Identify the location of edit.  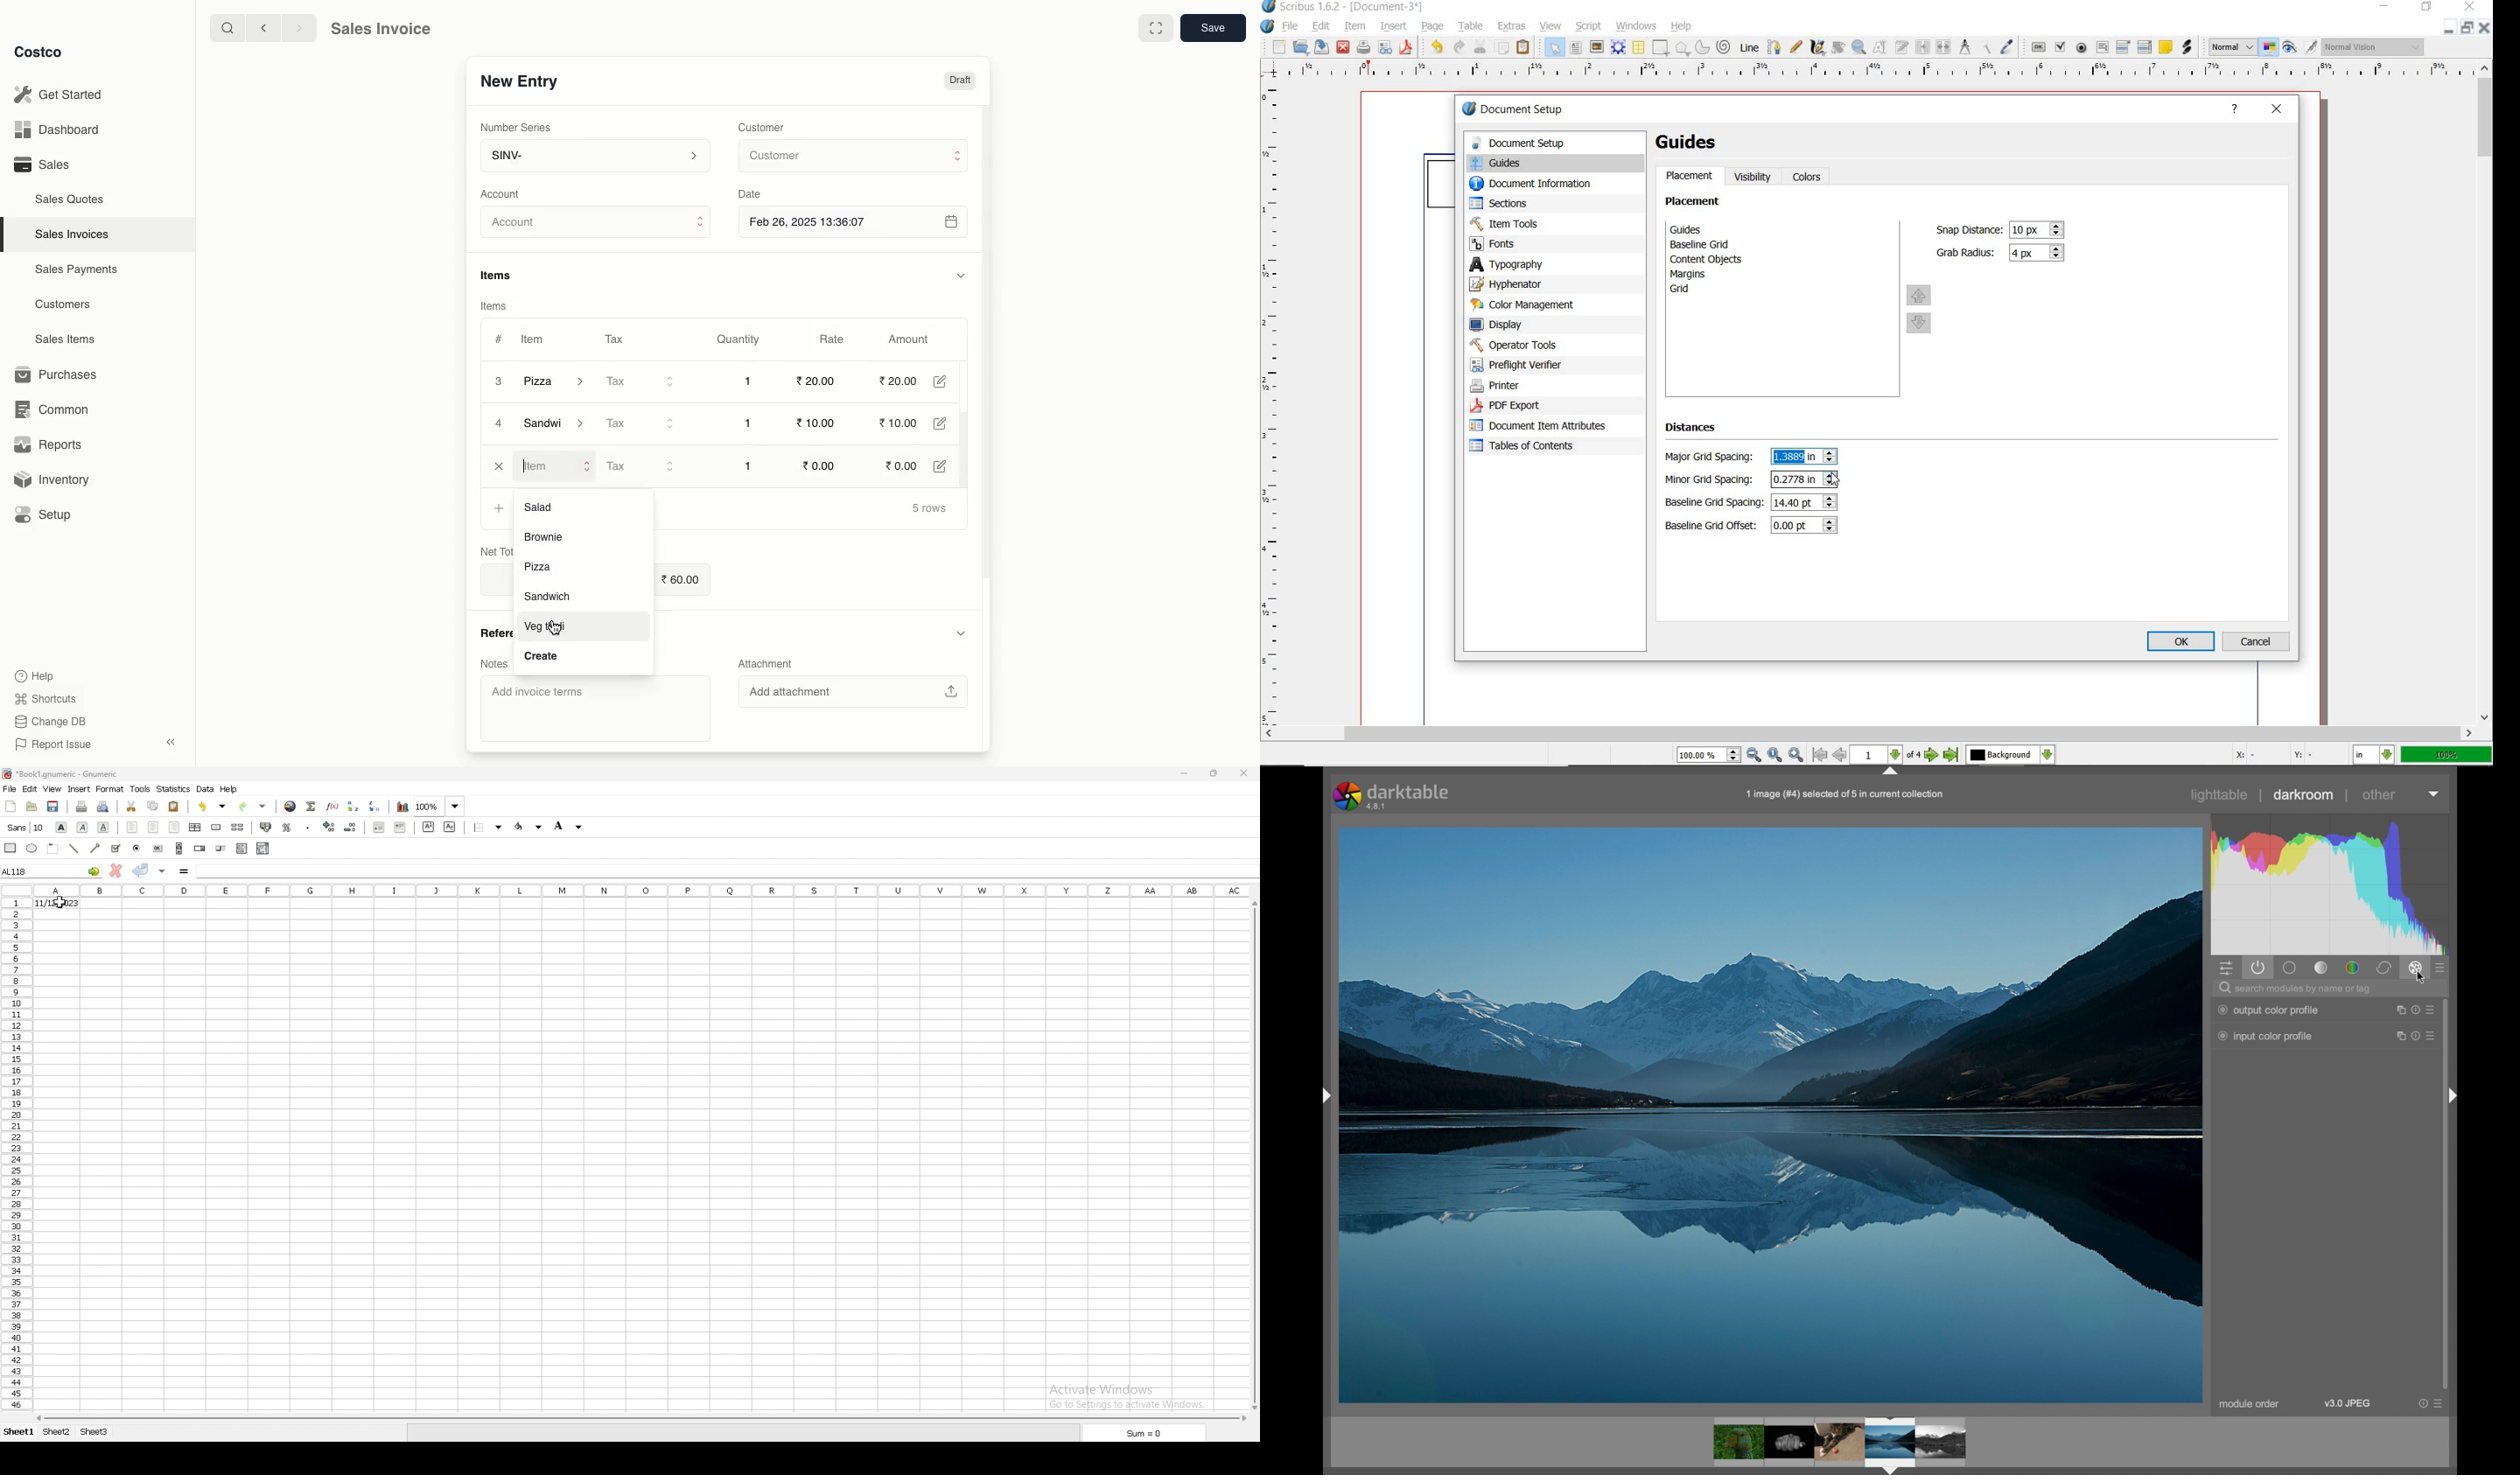
(1320, 26).